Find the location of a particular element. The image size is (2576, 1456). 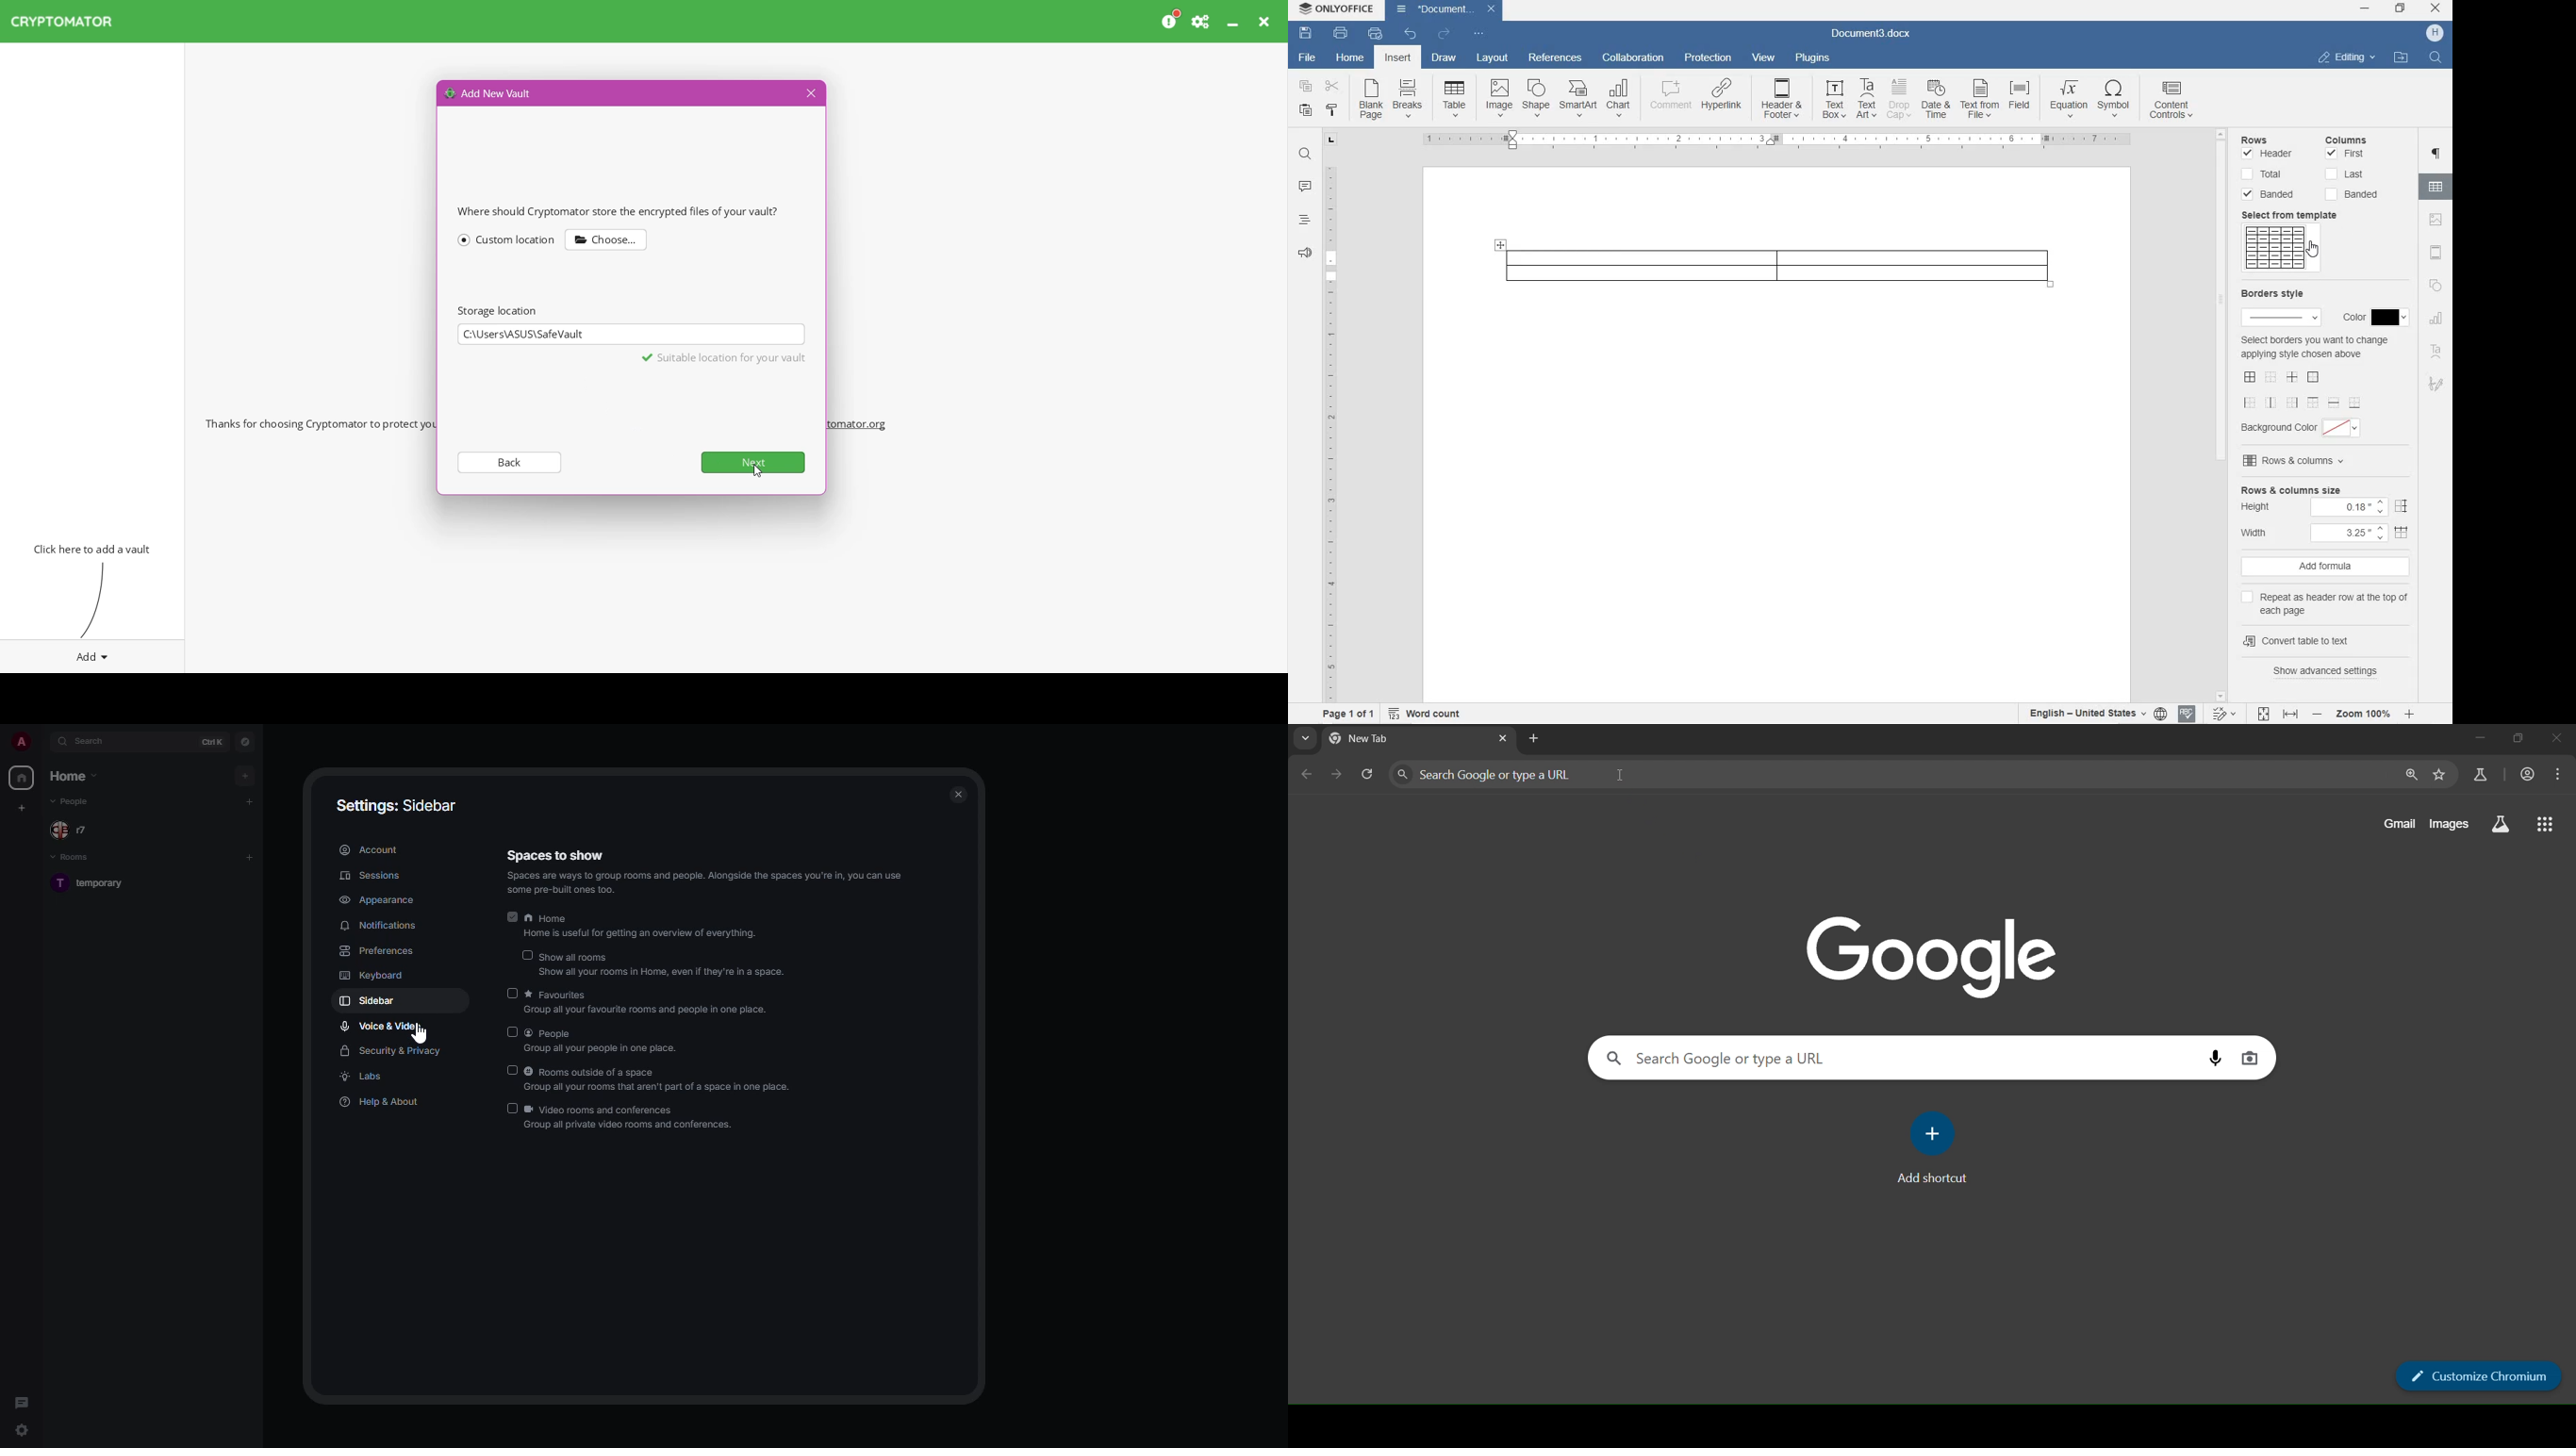

find is located at coordinates (2438, 58).